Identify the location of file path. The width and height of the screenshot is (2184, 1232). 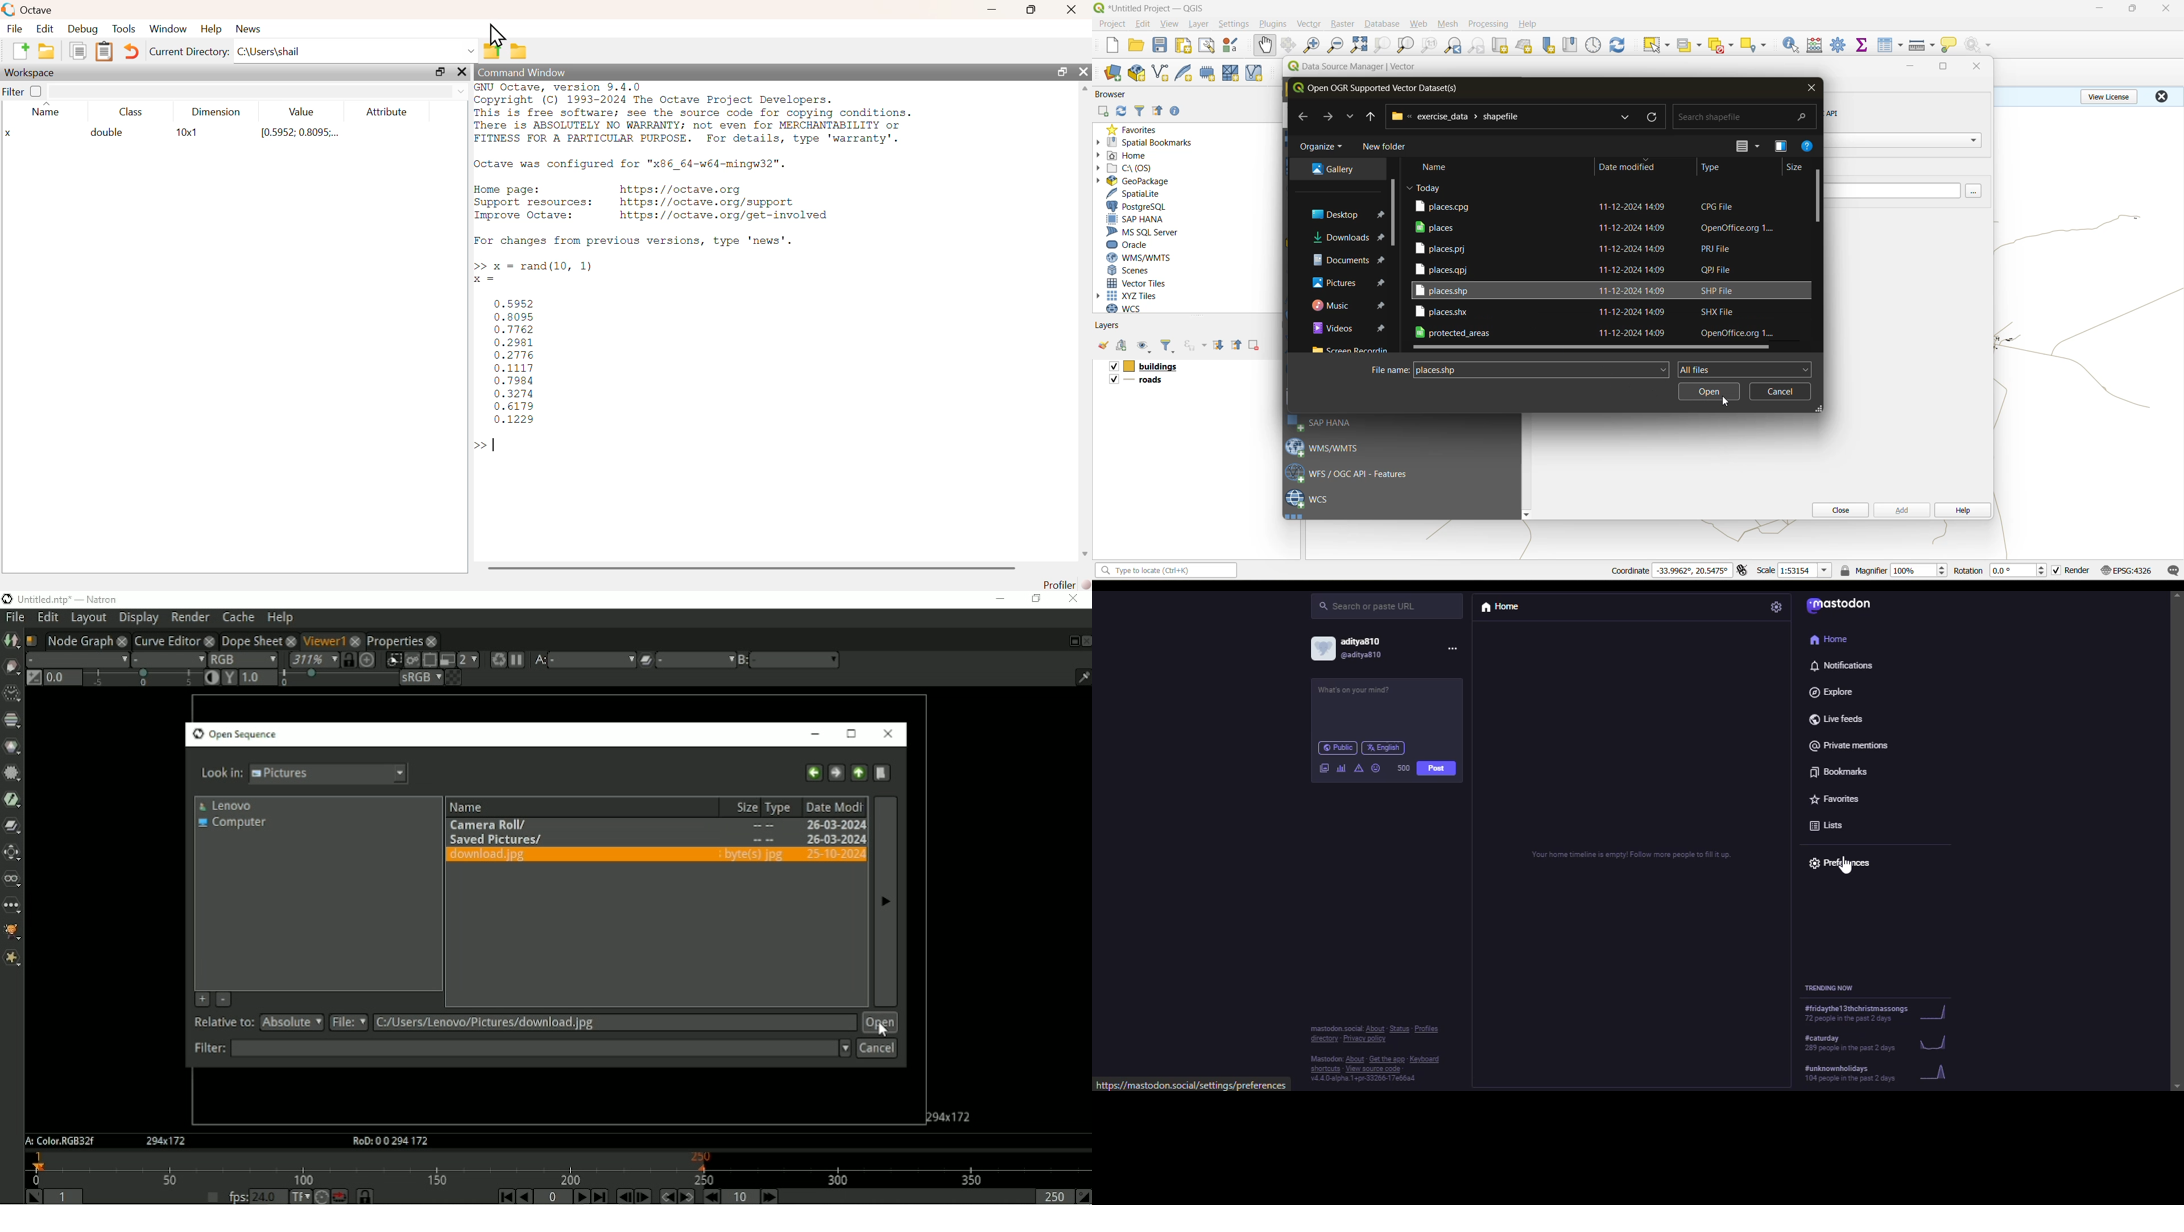
(1461, 116).